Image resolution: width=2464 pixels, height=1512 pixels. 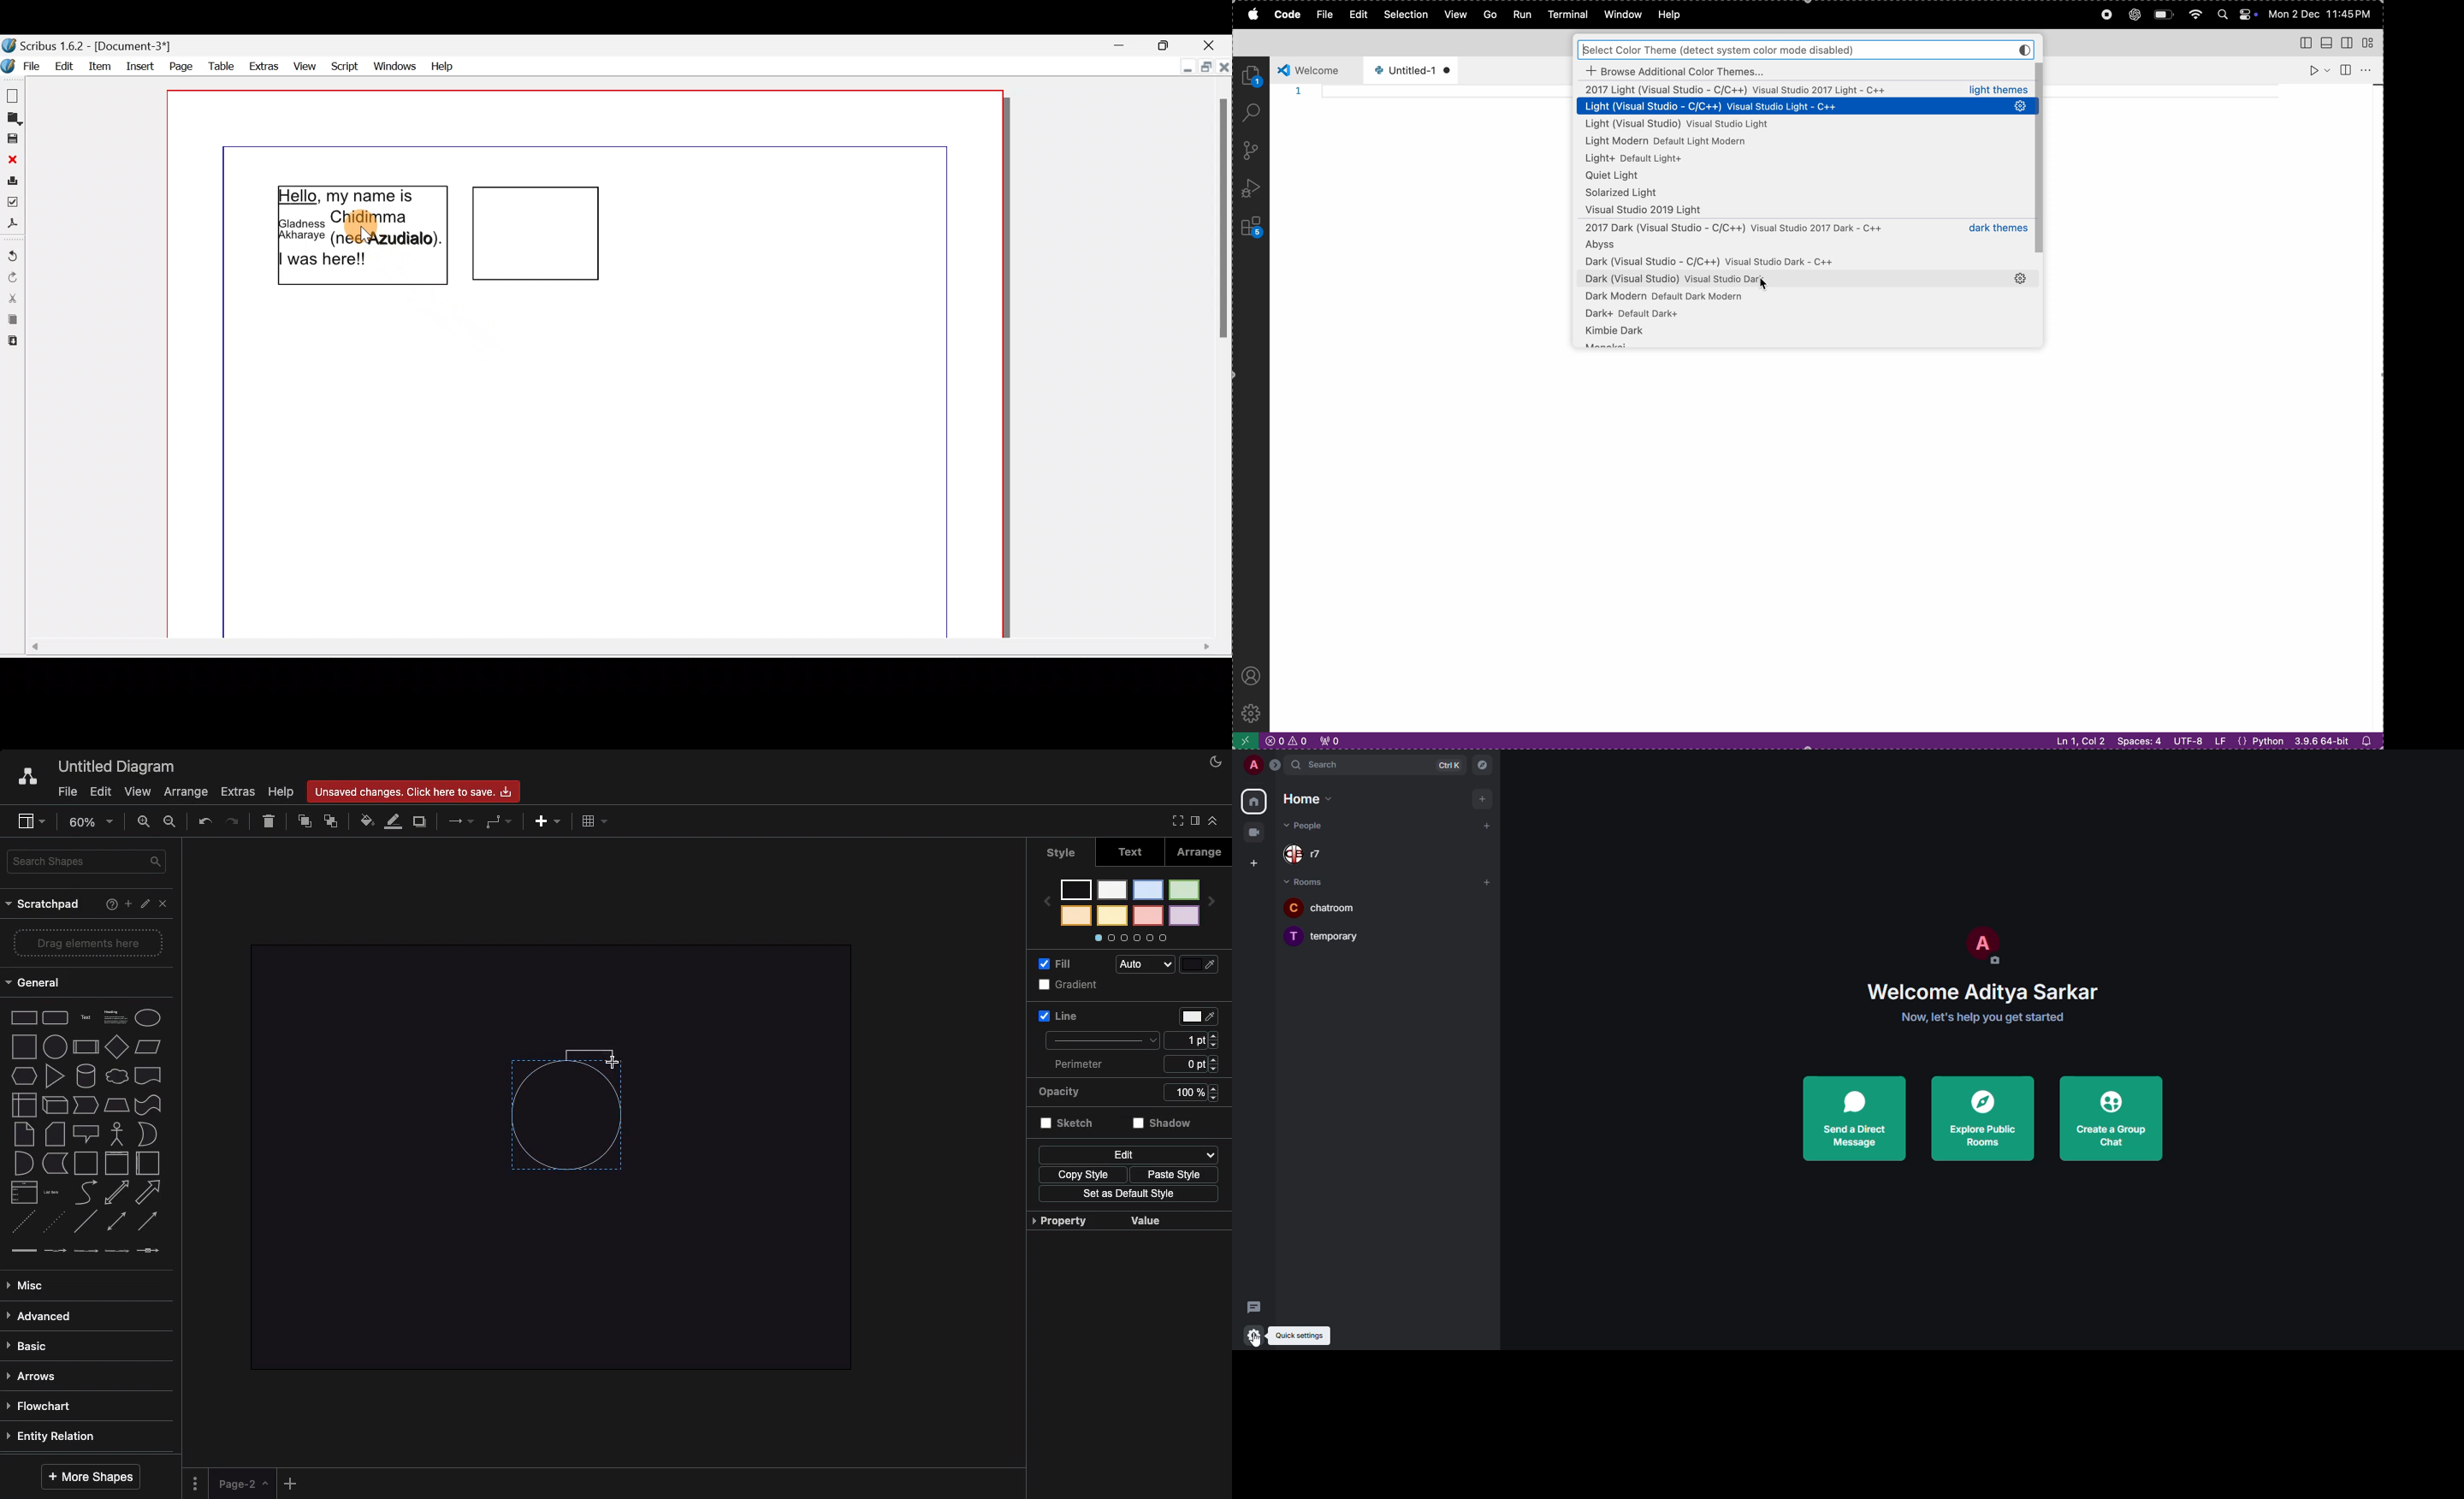 I want to click on dark default, so click(x=1809, y=314).